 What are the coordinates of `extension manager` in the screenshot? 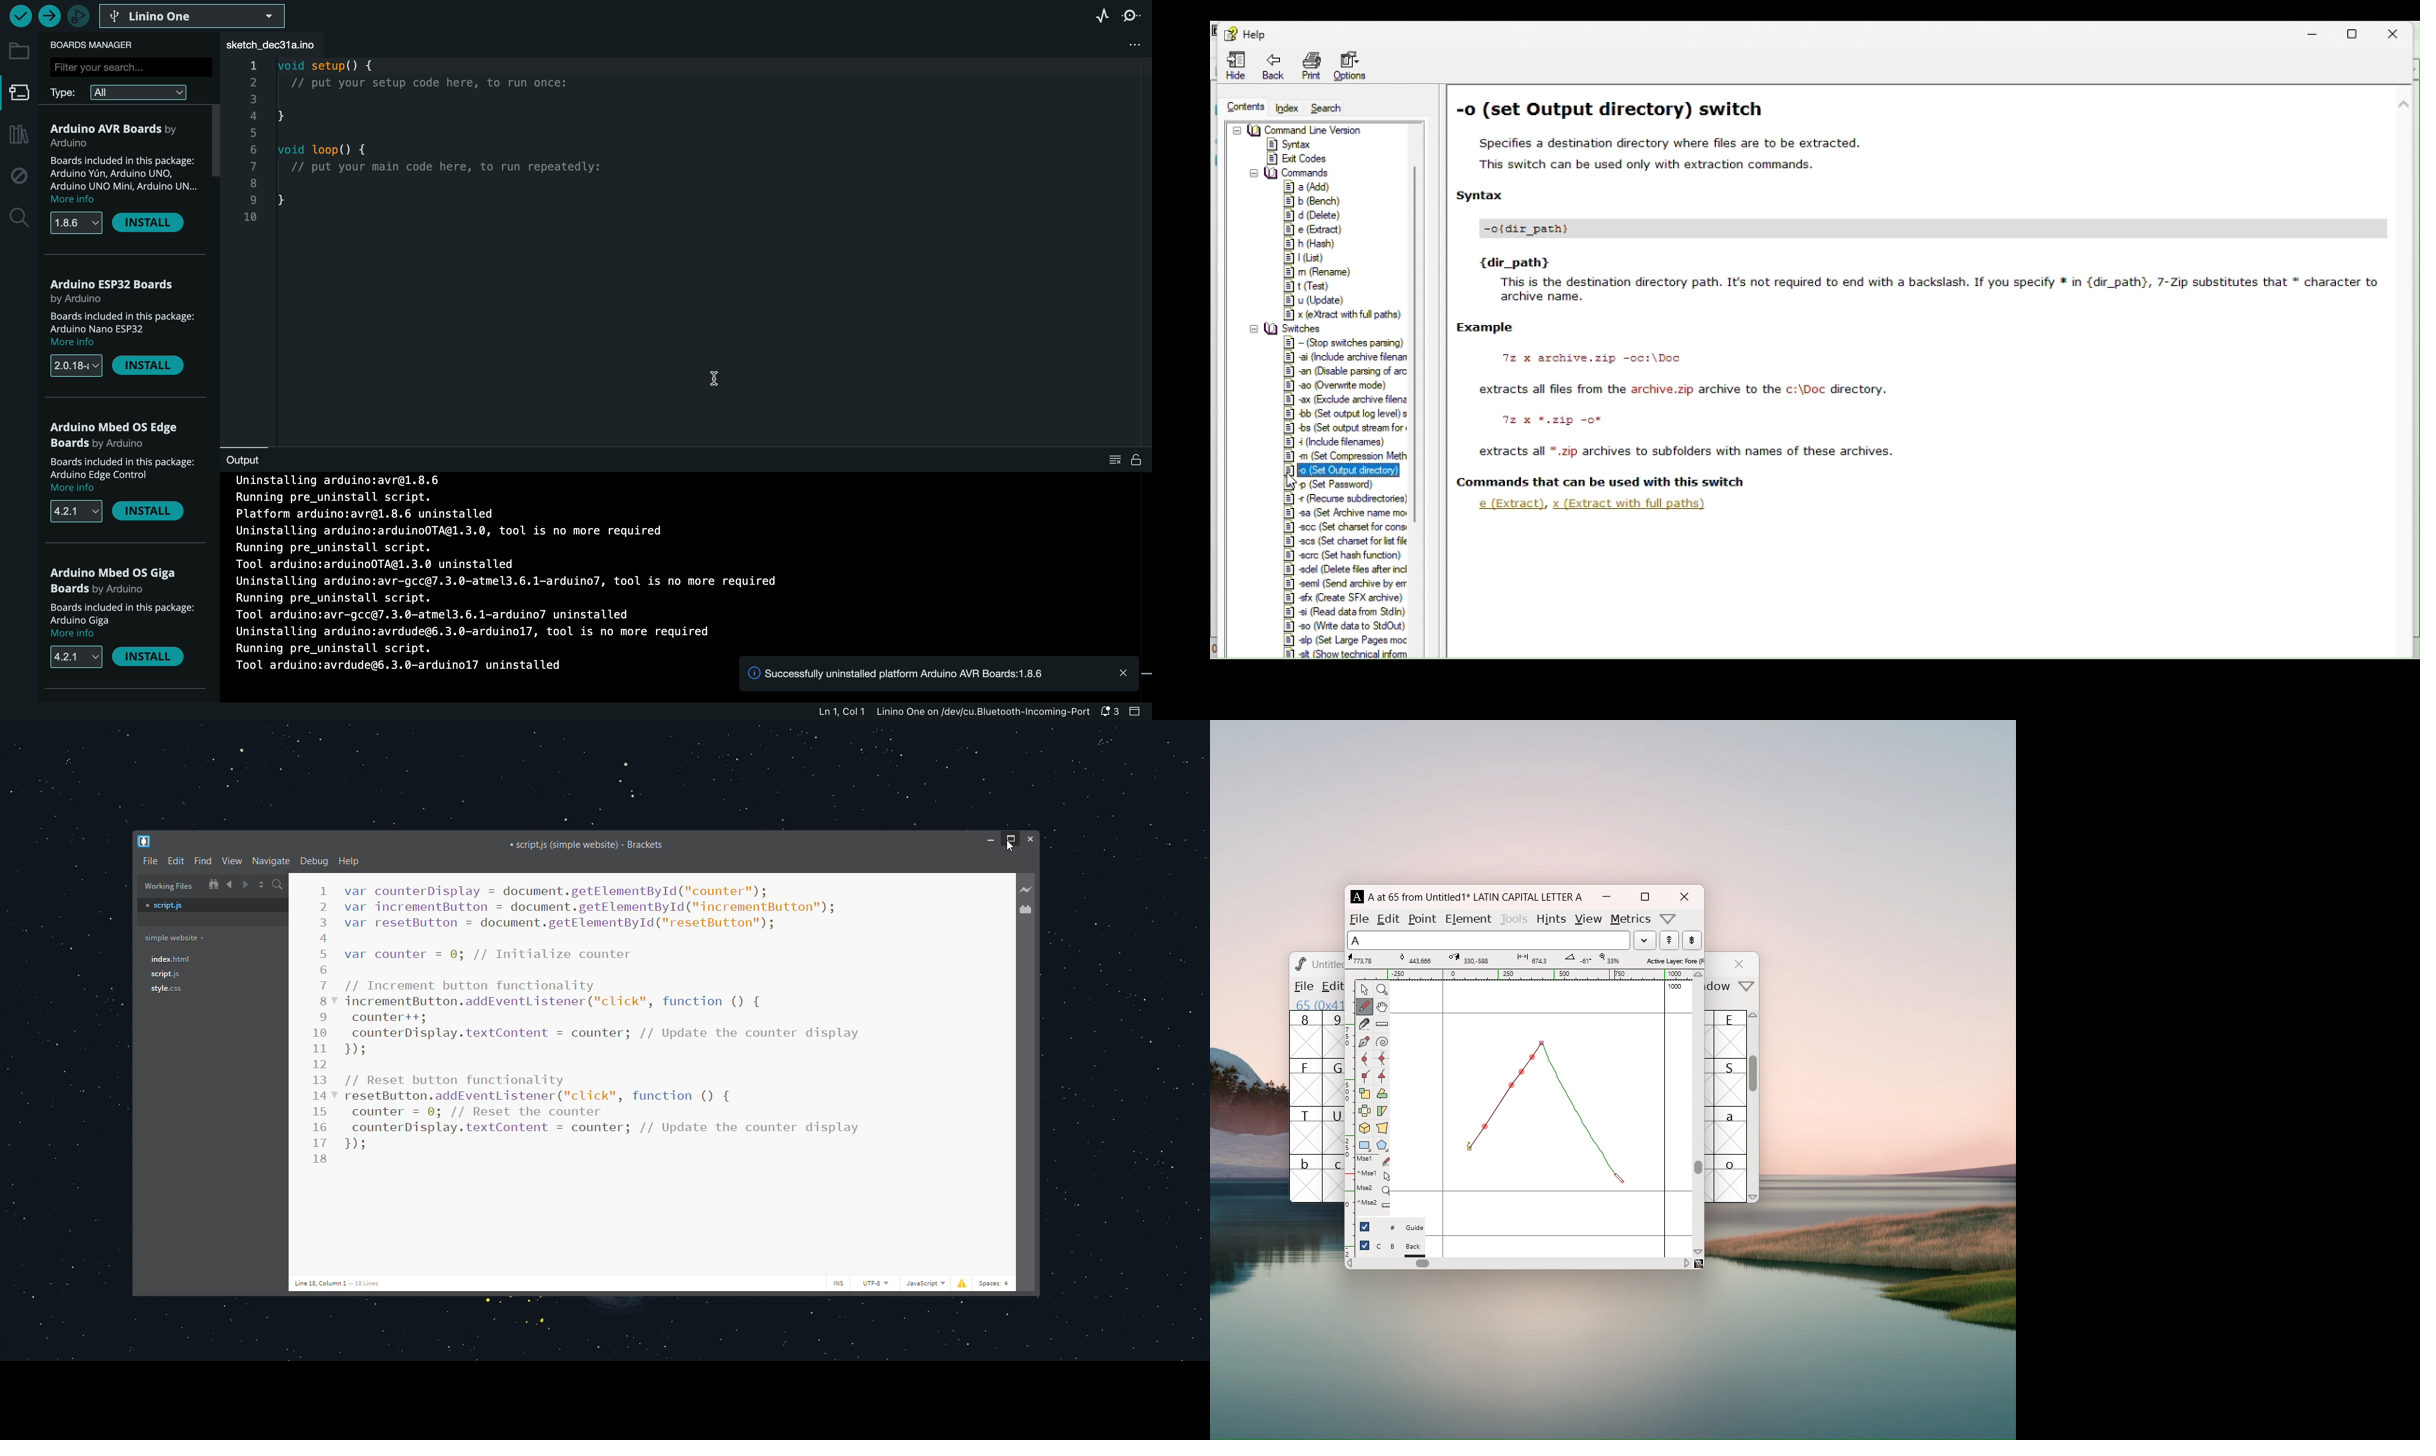 It's located at (1028, 909).